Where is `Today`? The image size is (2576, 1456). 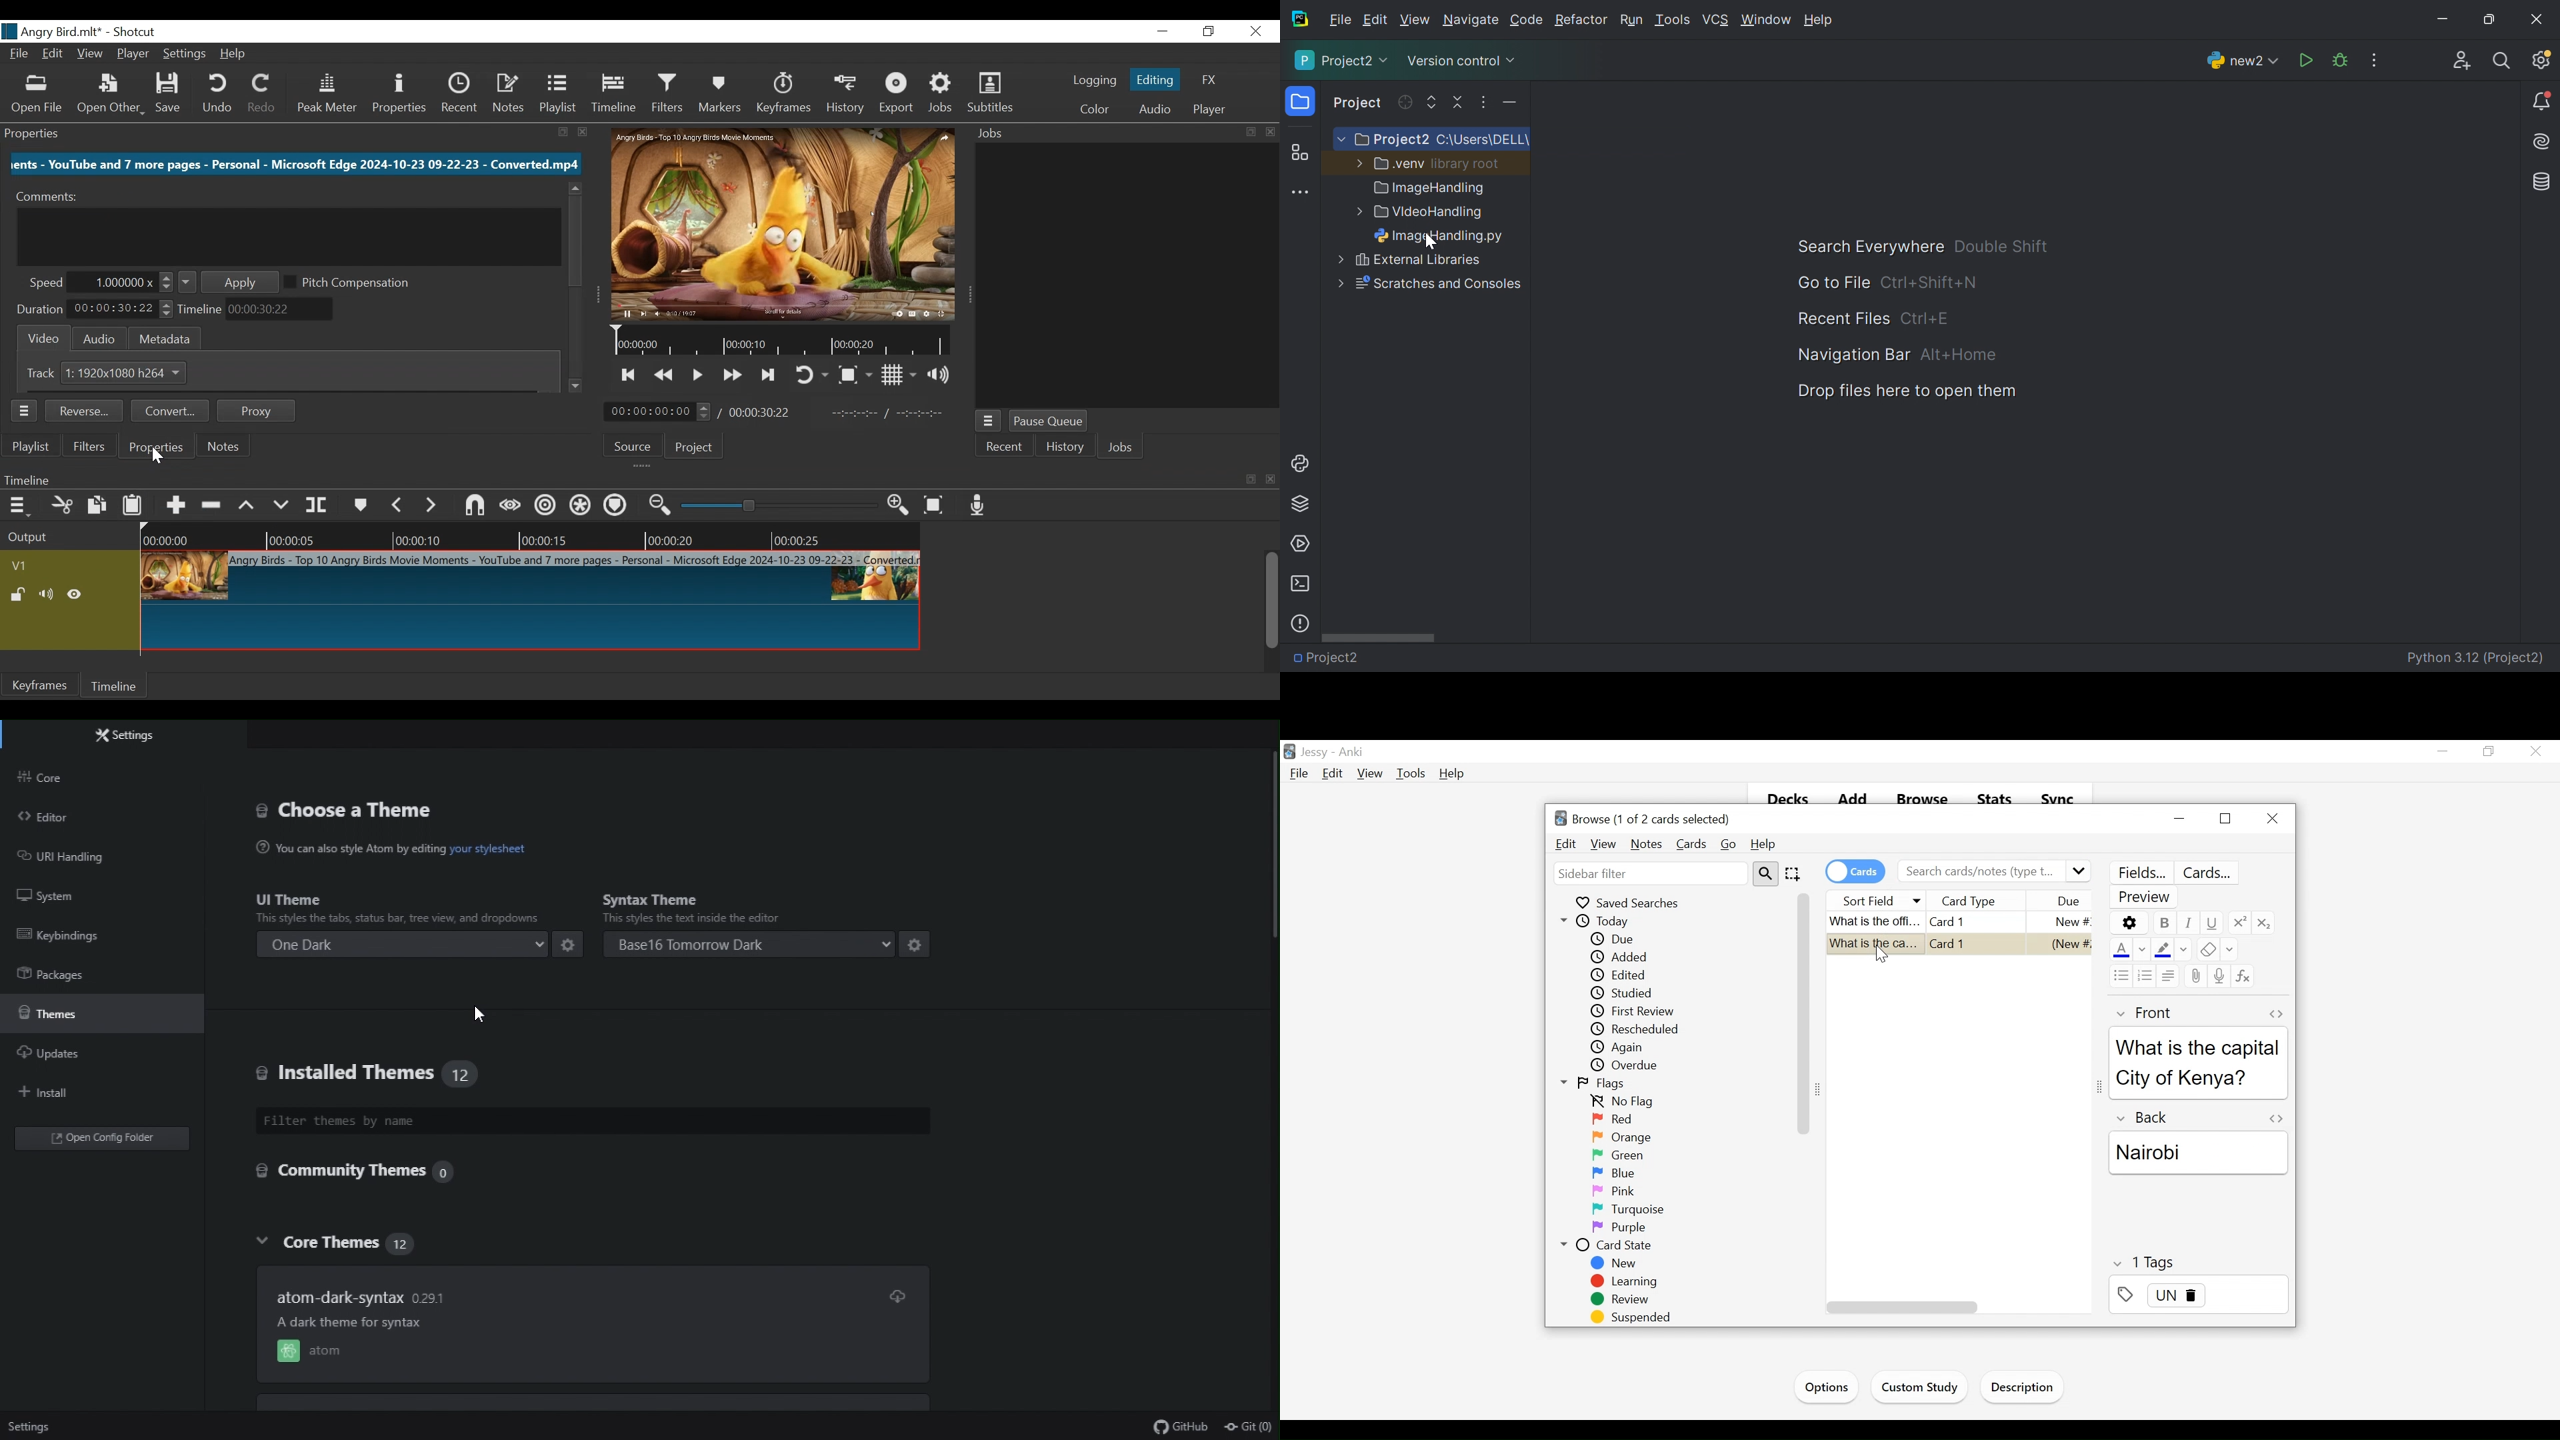 Today is located at coordinates (1599, 921).